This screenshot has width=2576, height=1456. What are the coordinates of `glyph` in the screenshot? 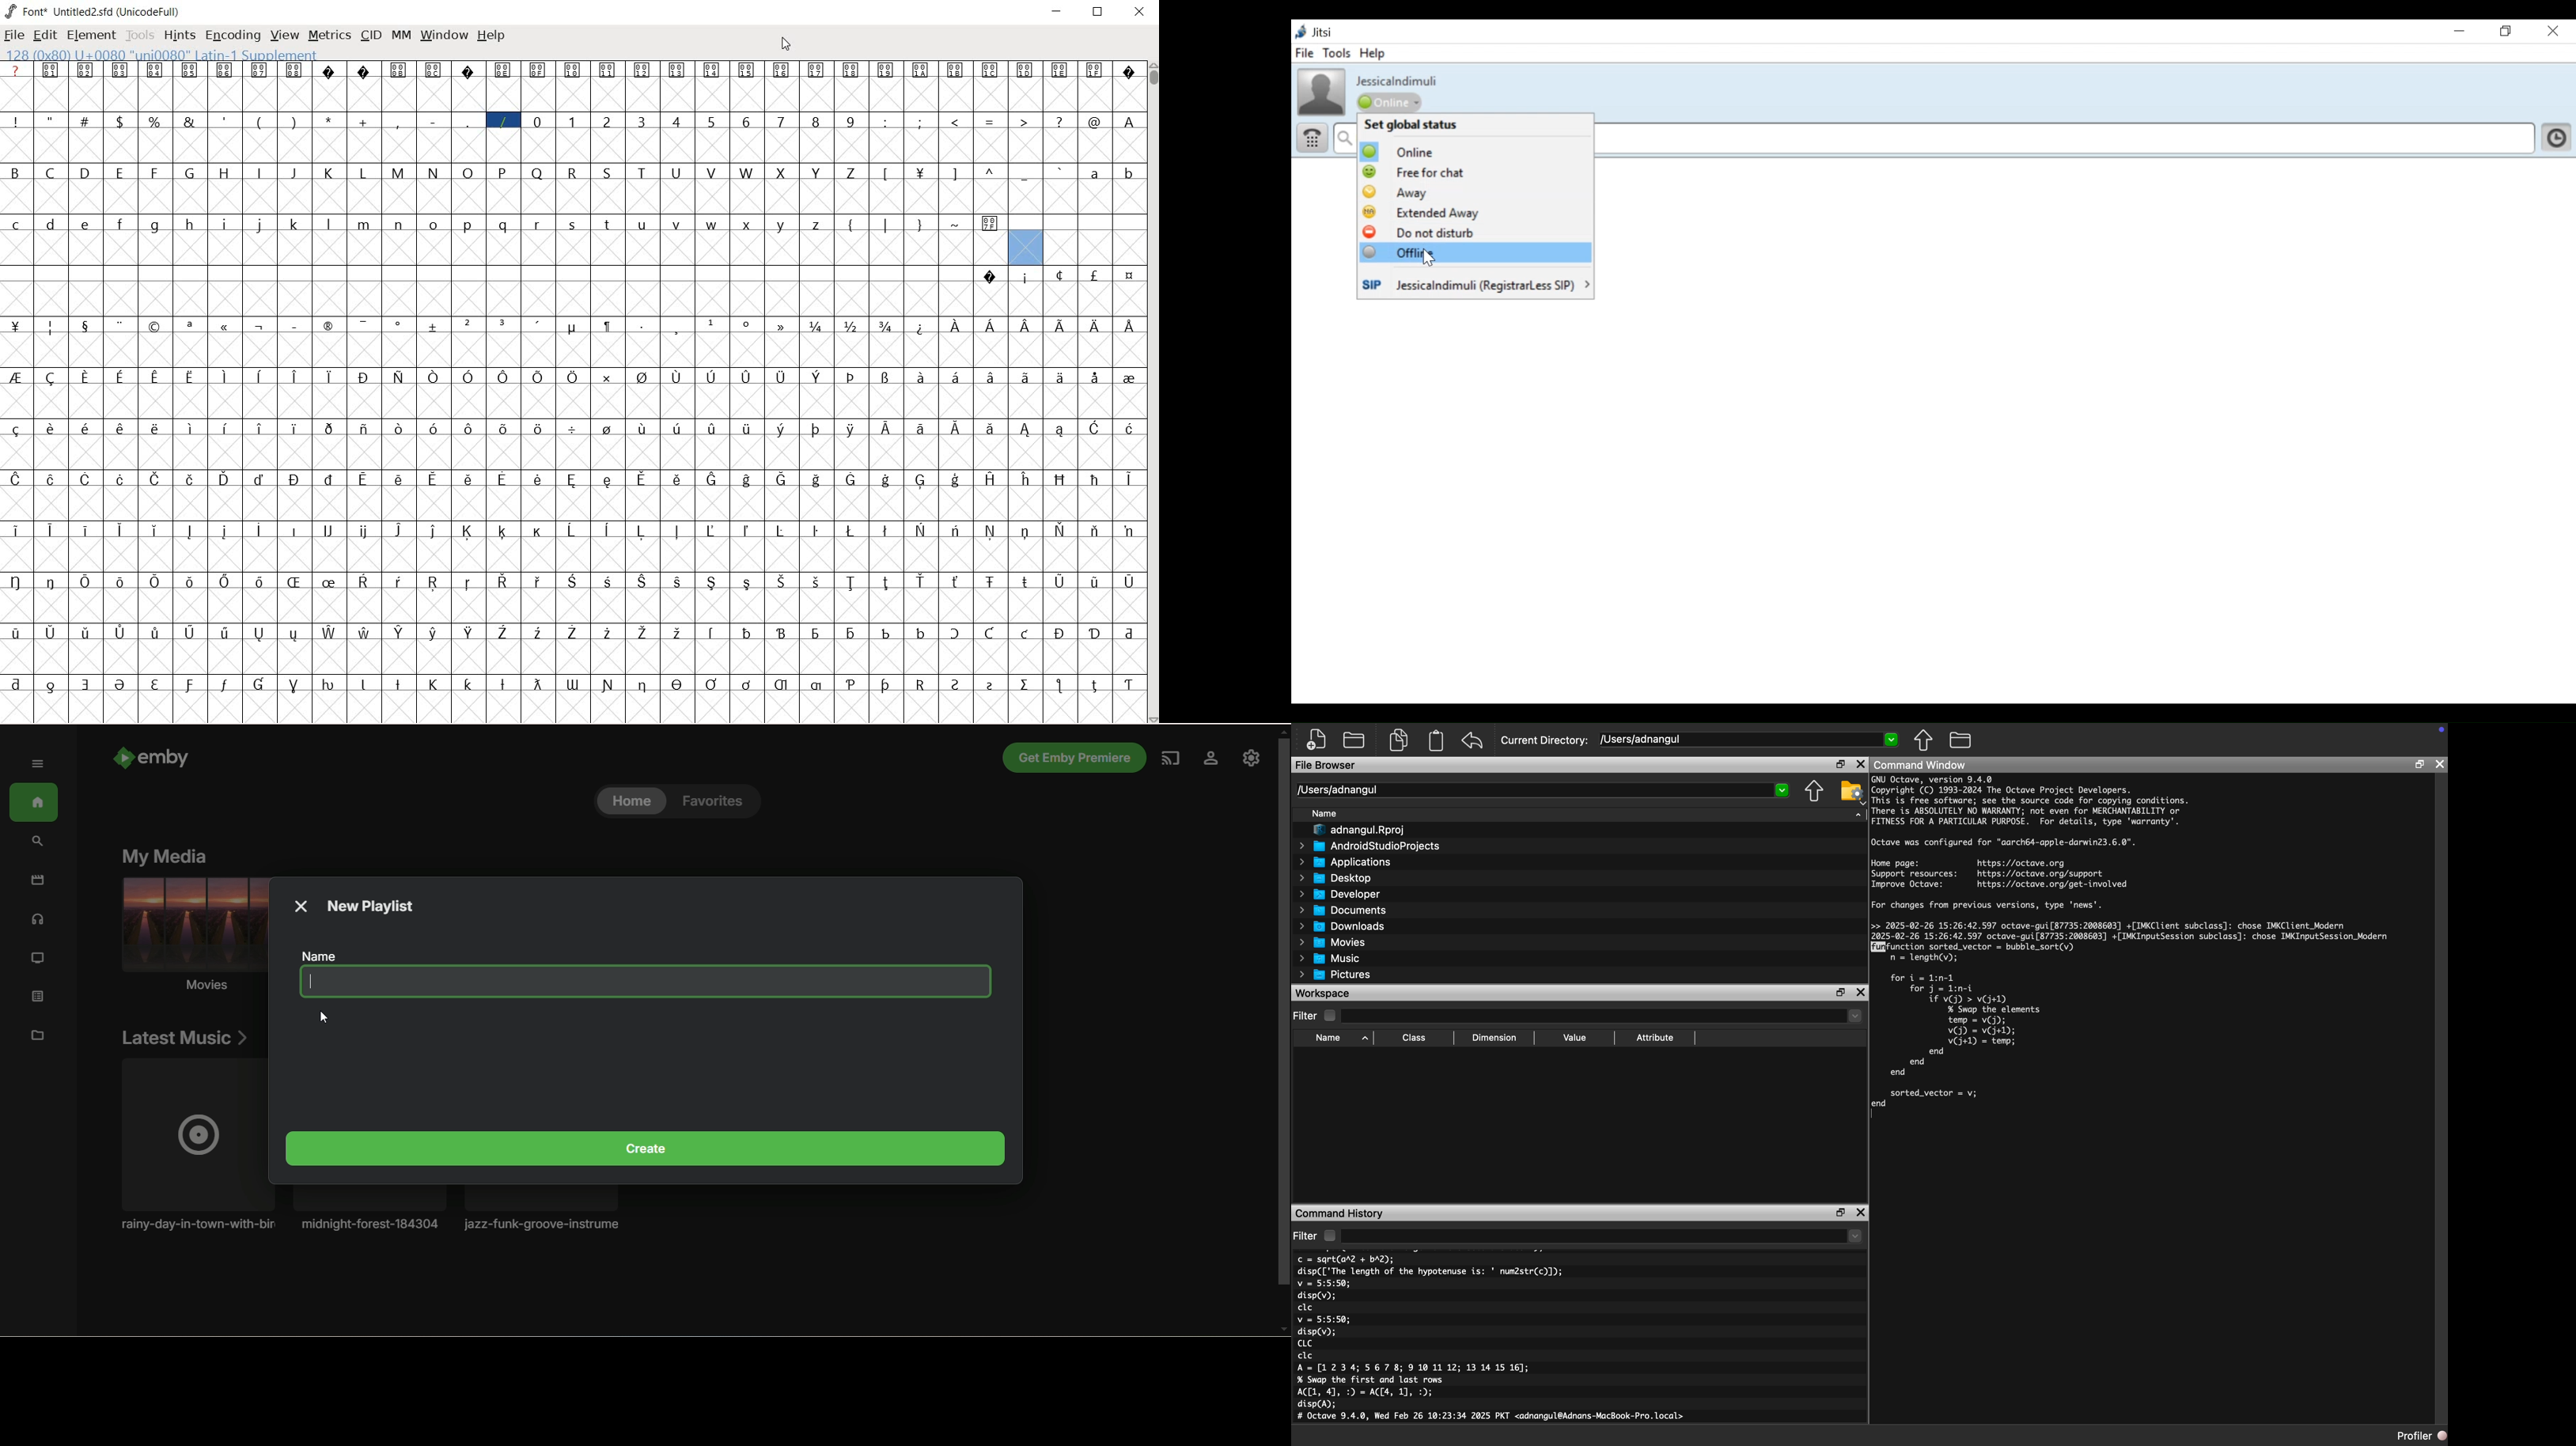 It's located at (85, 530).